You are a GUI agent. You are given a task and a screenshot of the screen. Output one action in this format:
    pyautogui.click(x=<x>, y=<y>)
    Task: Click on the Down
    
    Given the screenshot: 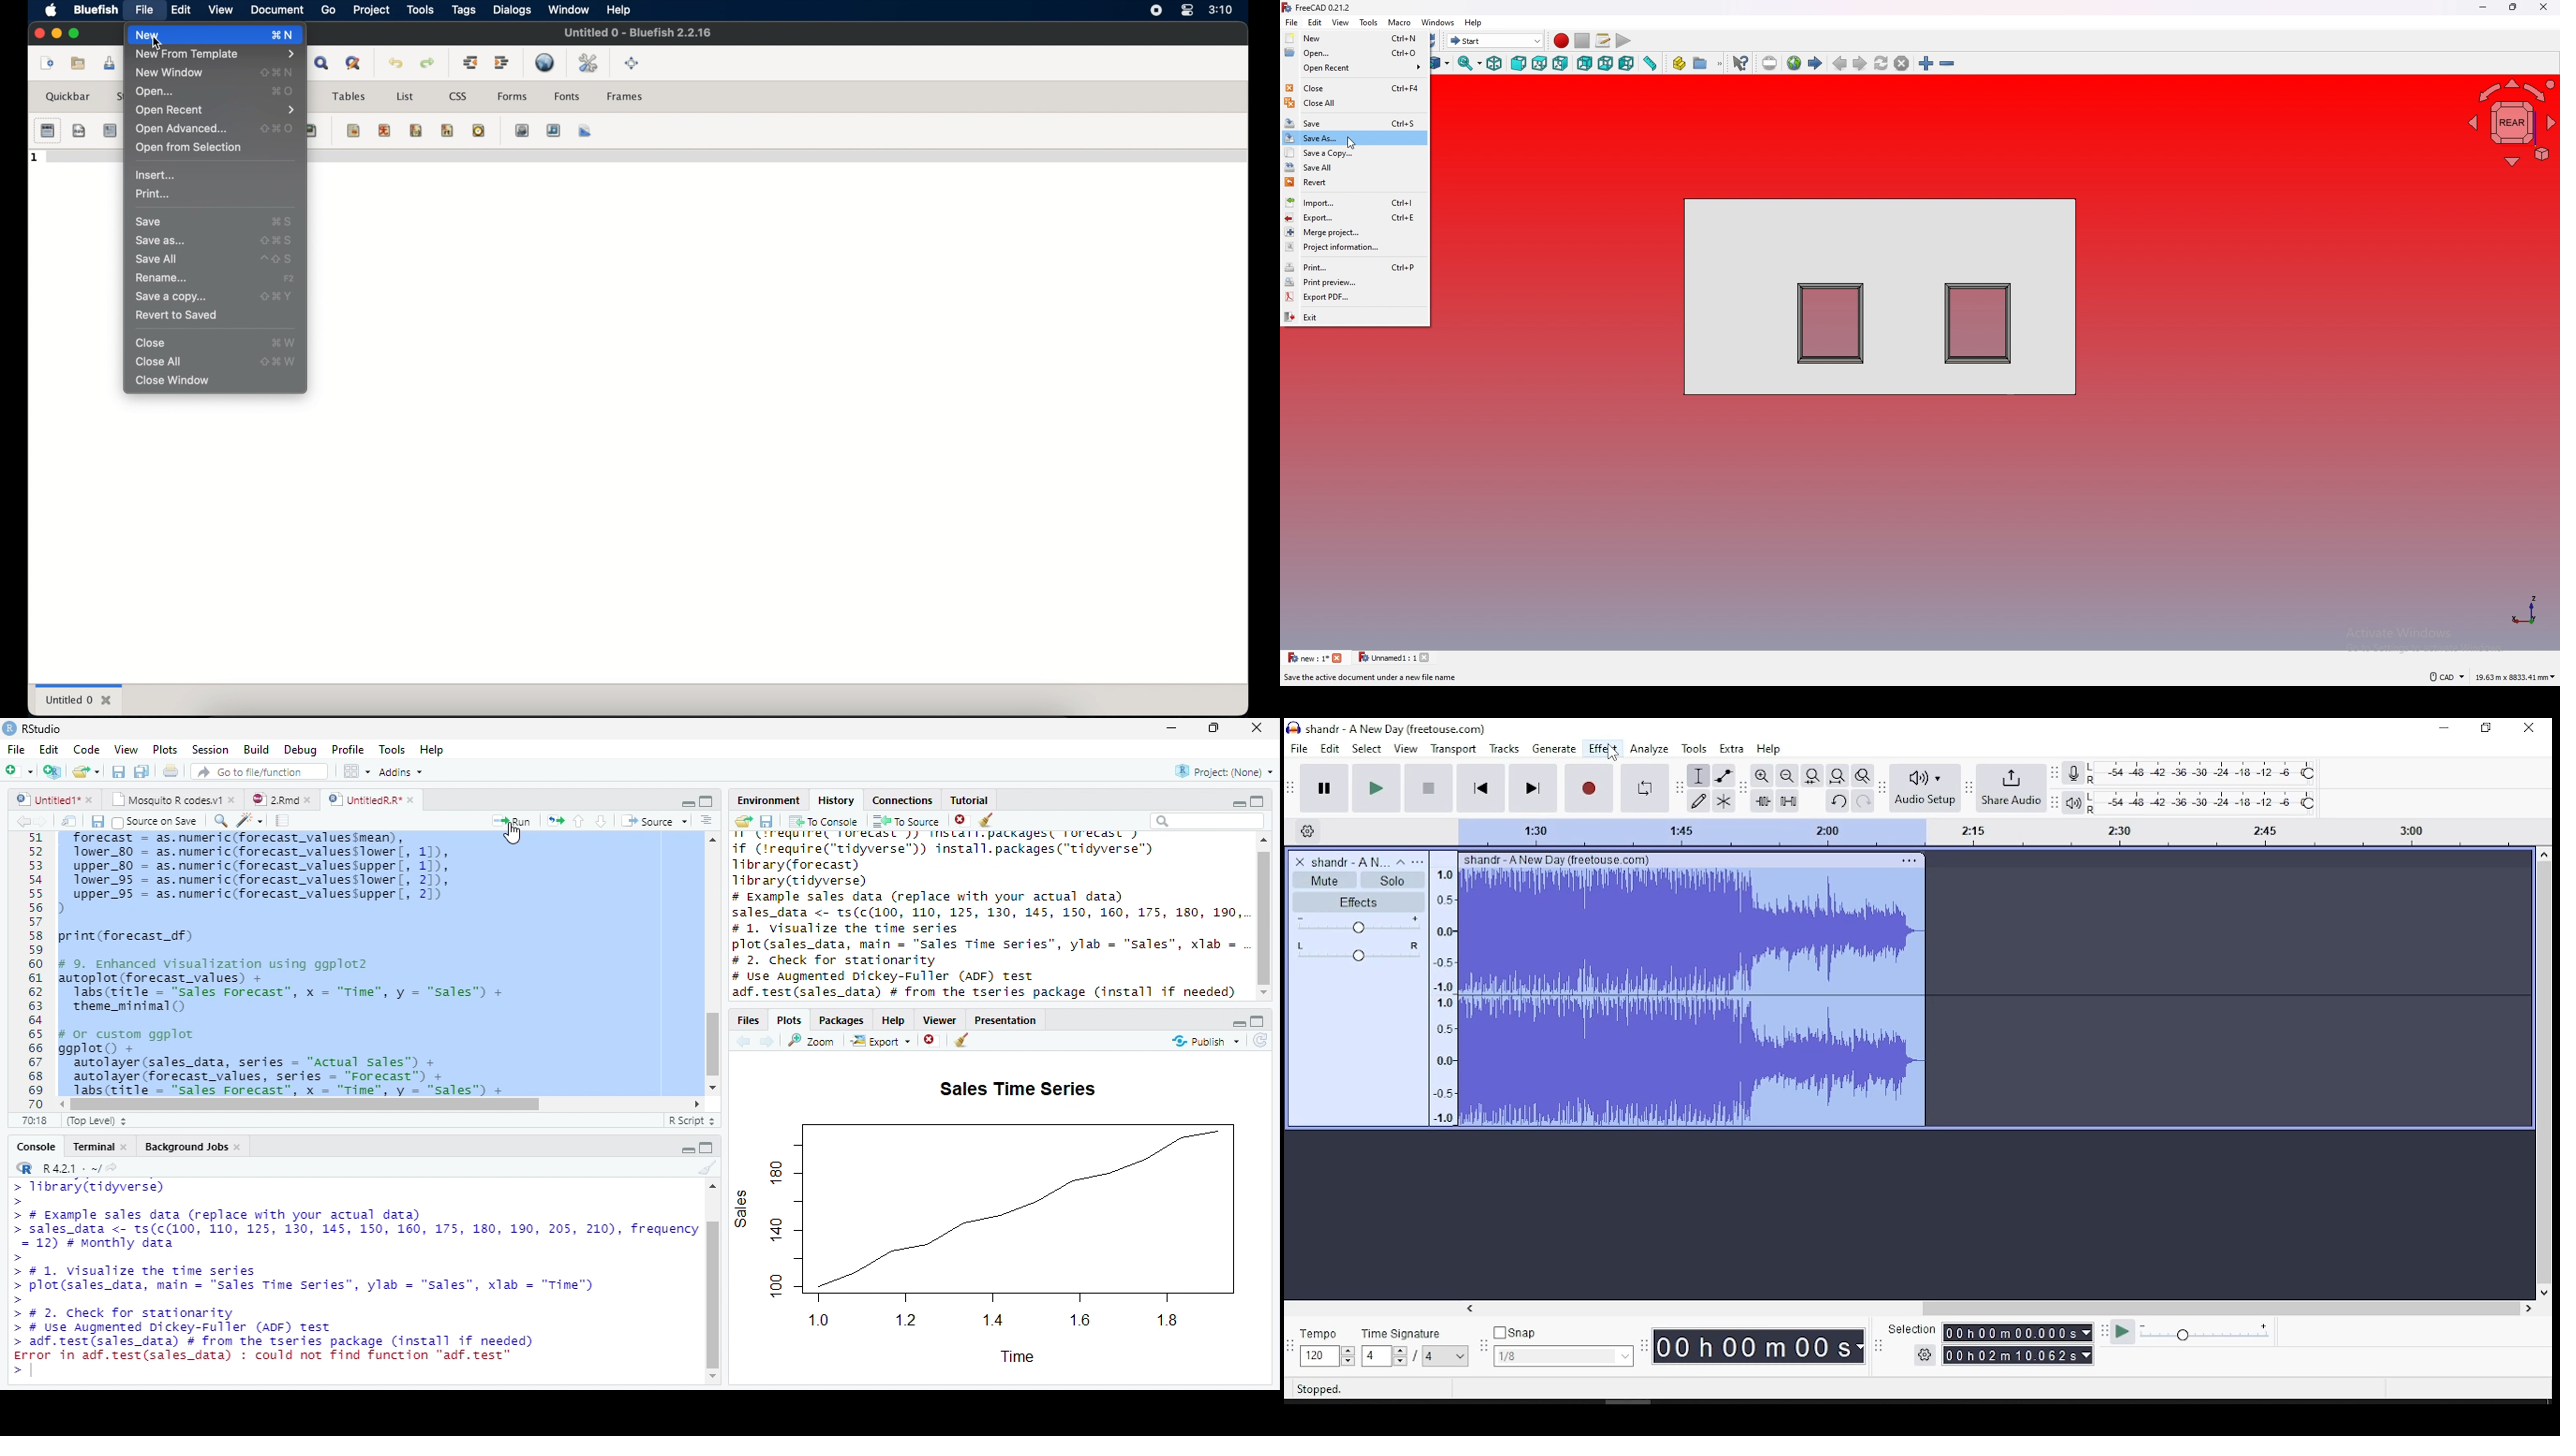 What is the action you would take?
    pyautogui.click(x=602, y=822)
    